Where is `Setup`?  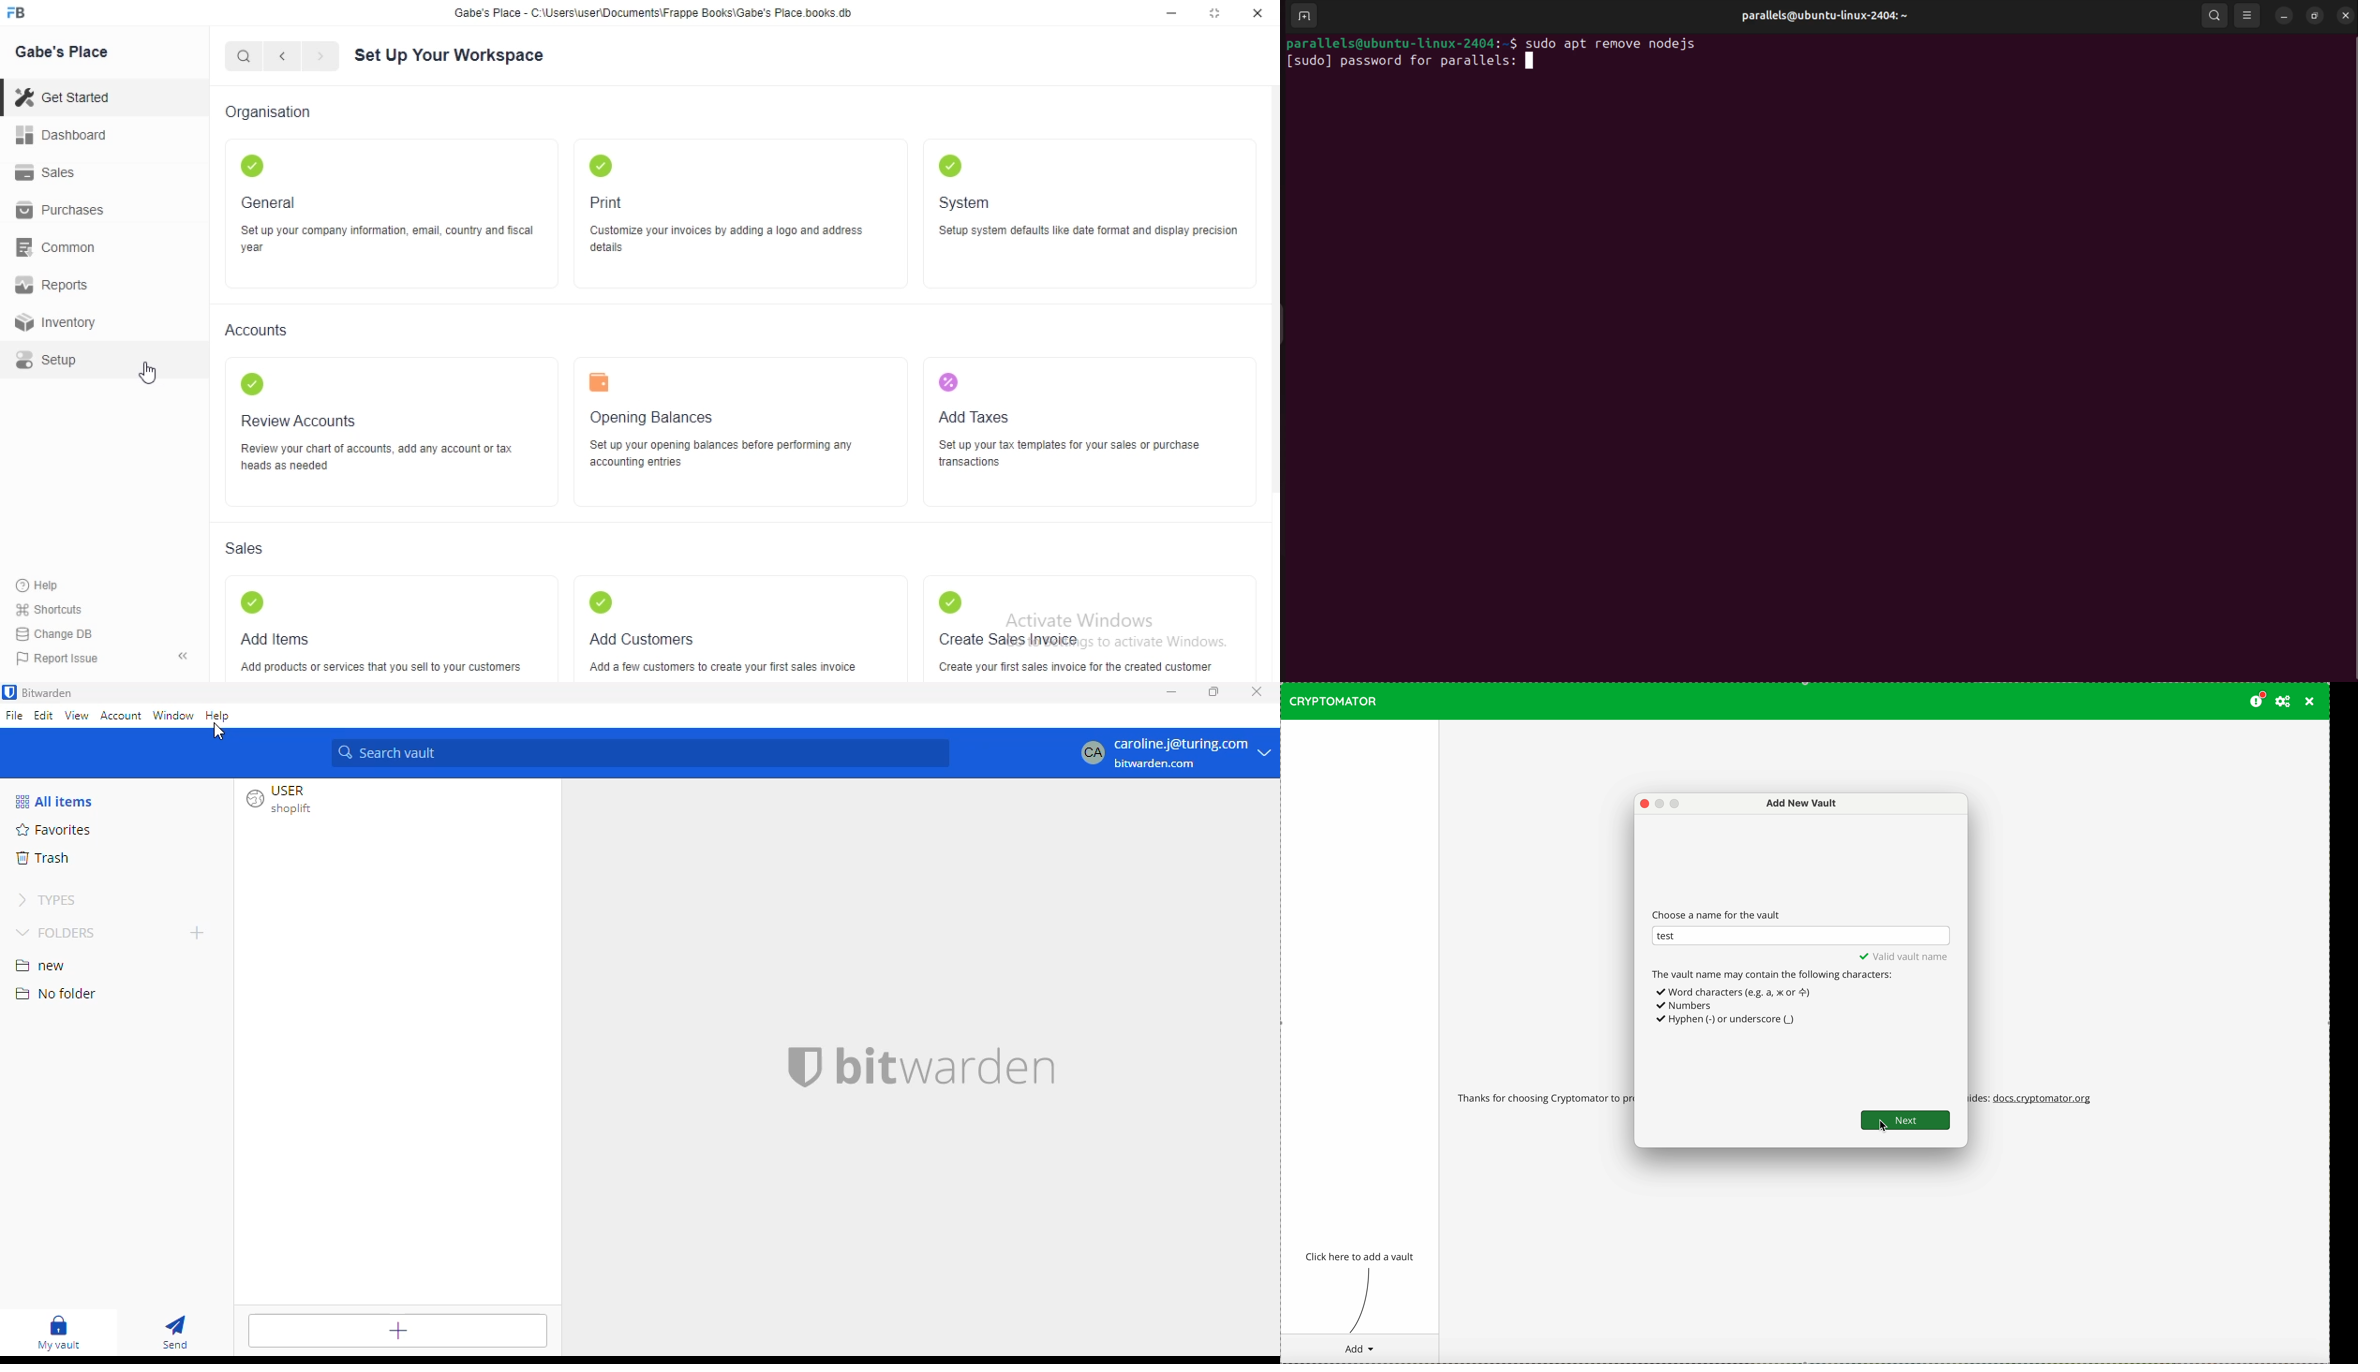
Setup is located at coordinates (68, 360).